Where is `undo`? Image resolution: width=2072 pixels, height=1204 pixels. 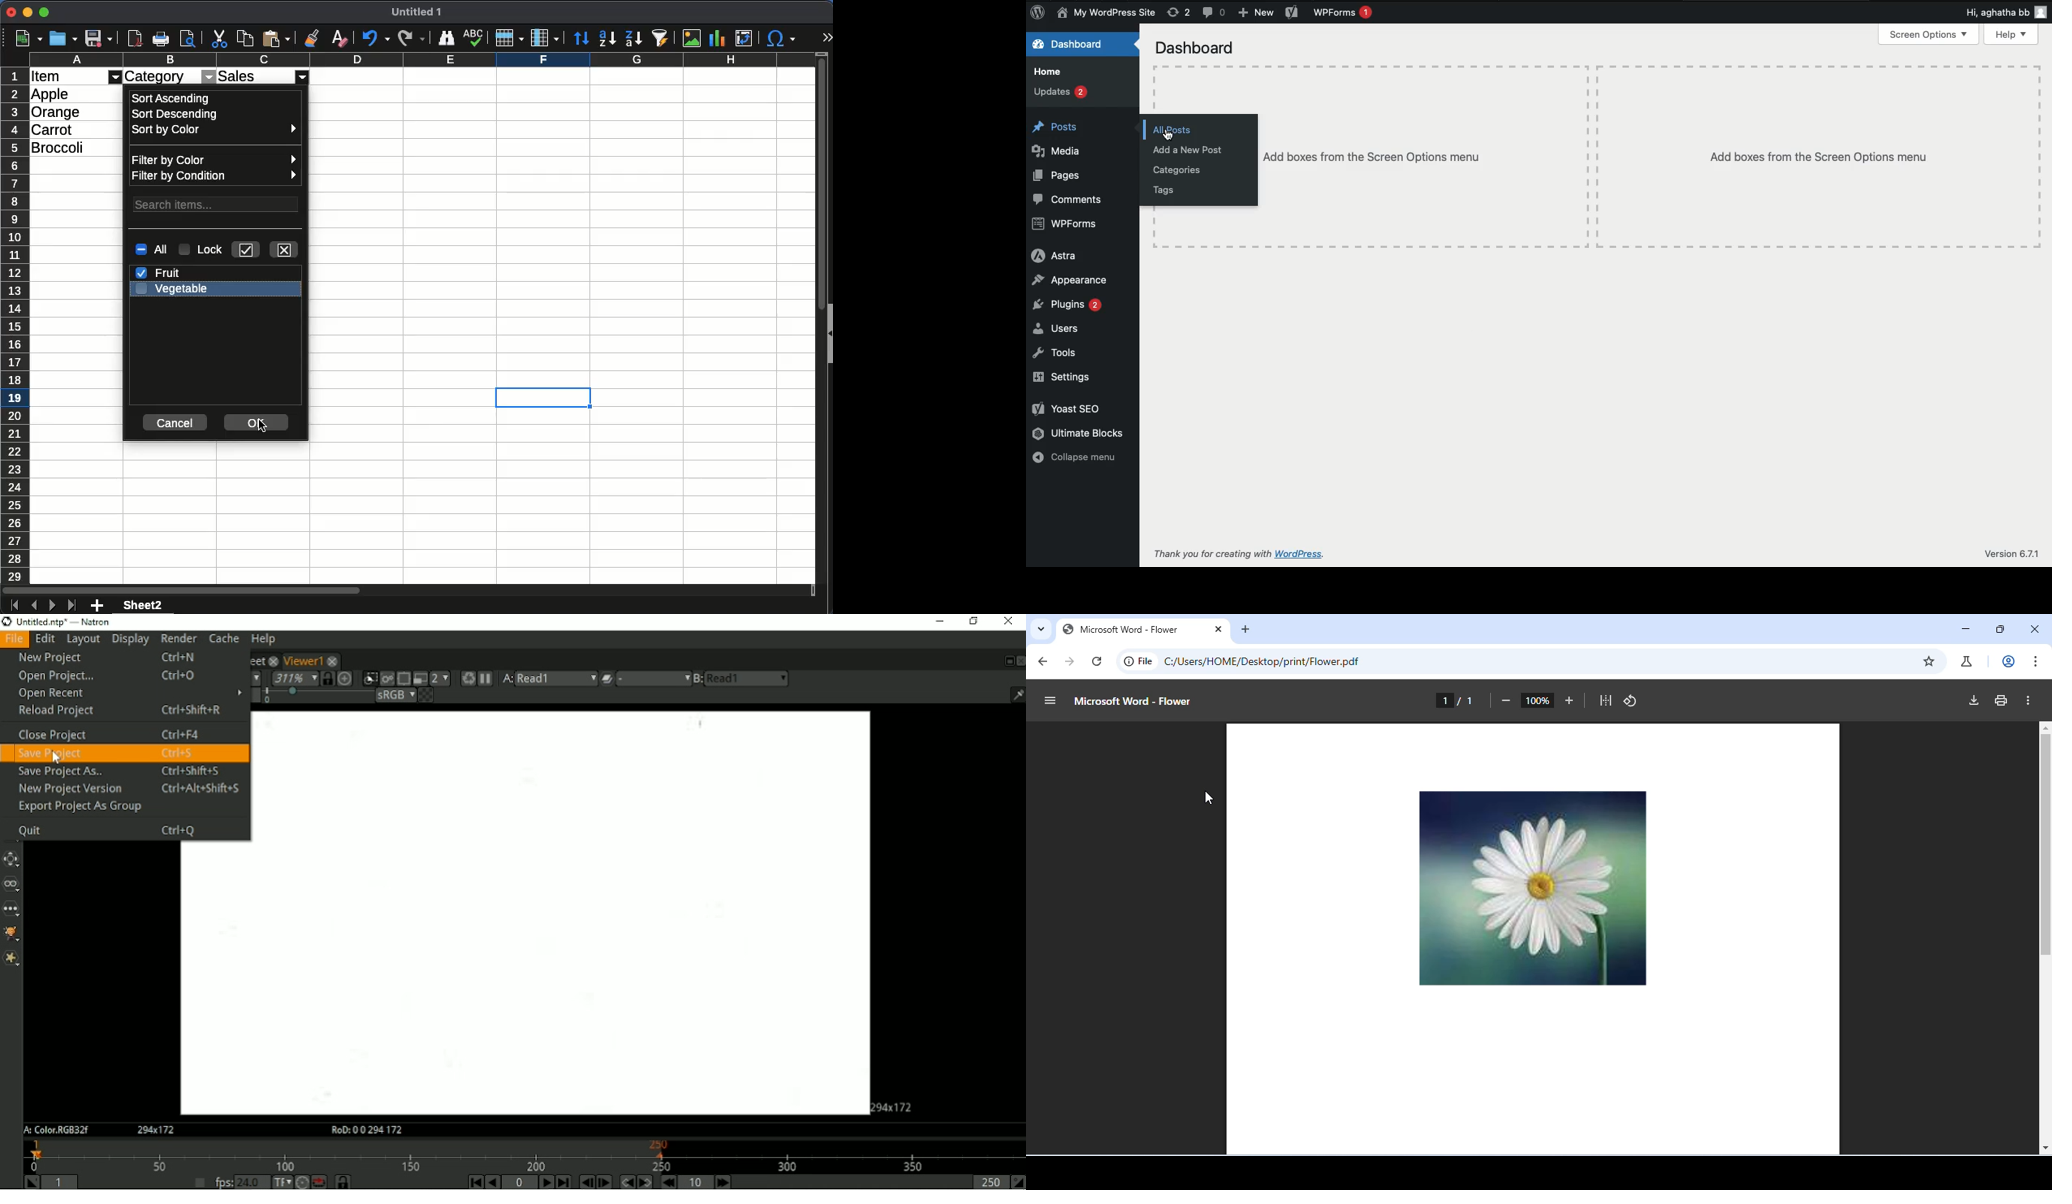
undo is located at coordinates (375, 39).